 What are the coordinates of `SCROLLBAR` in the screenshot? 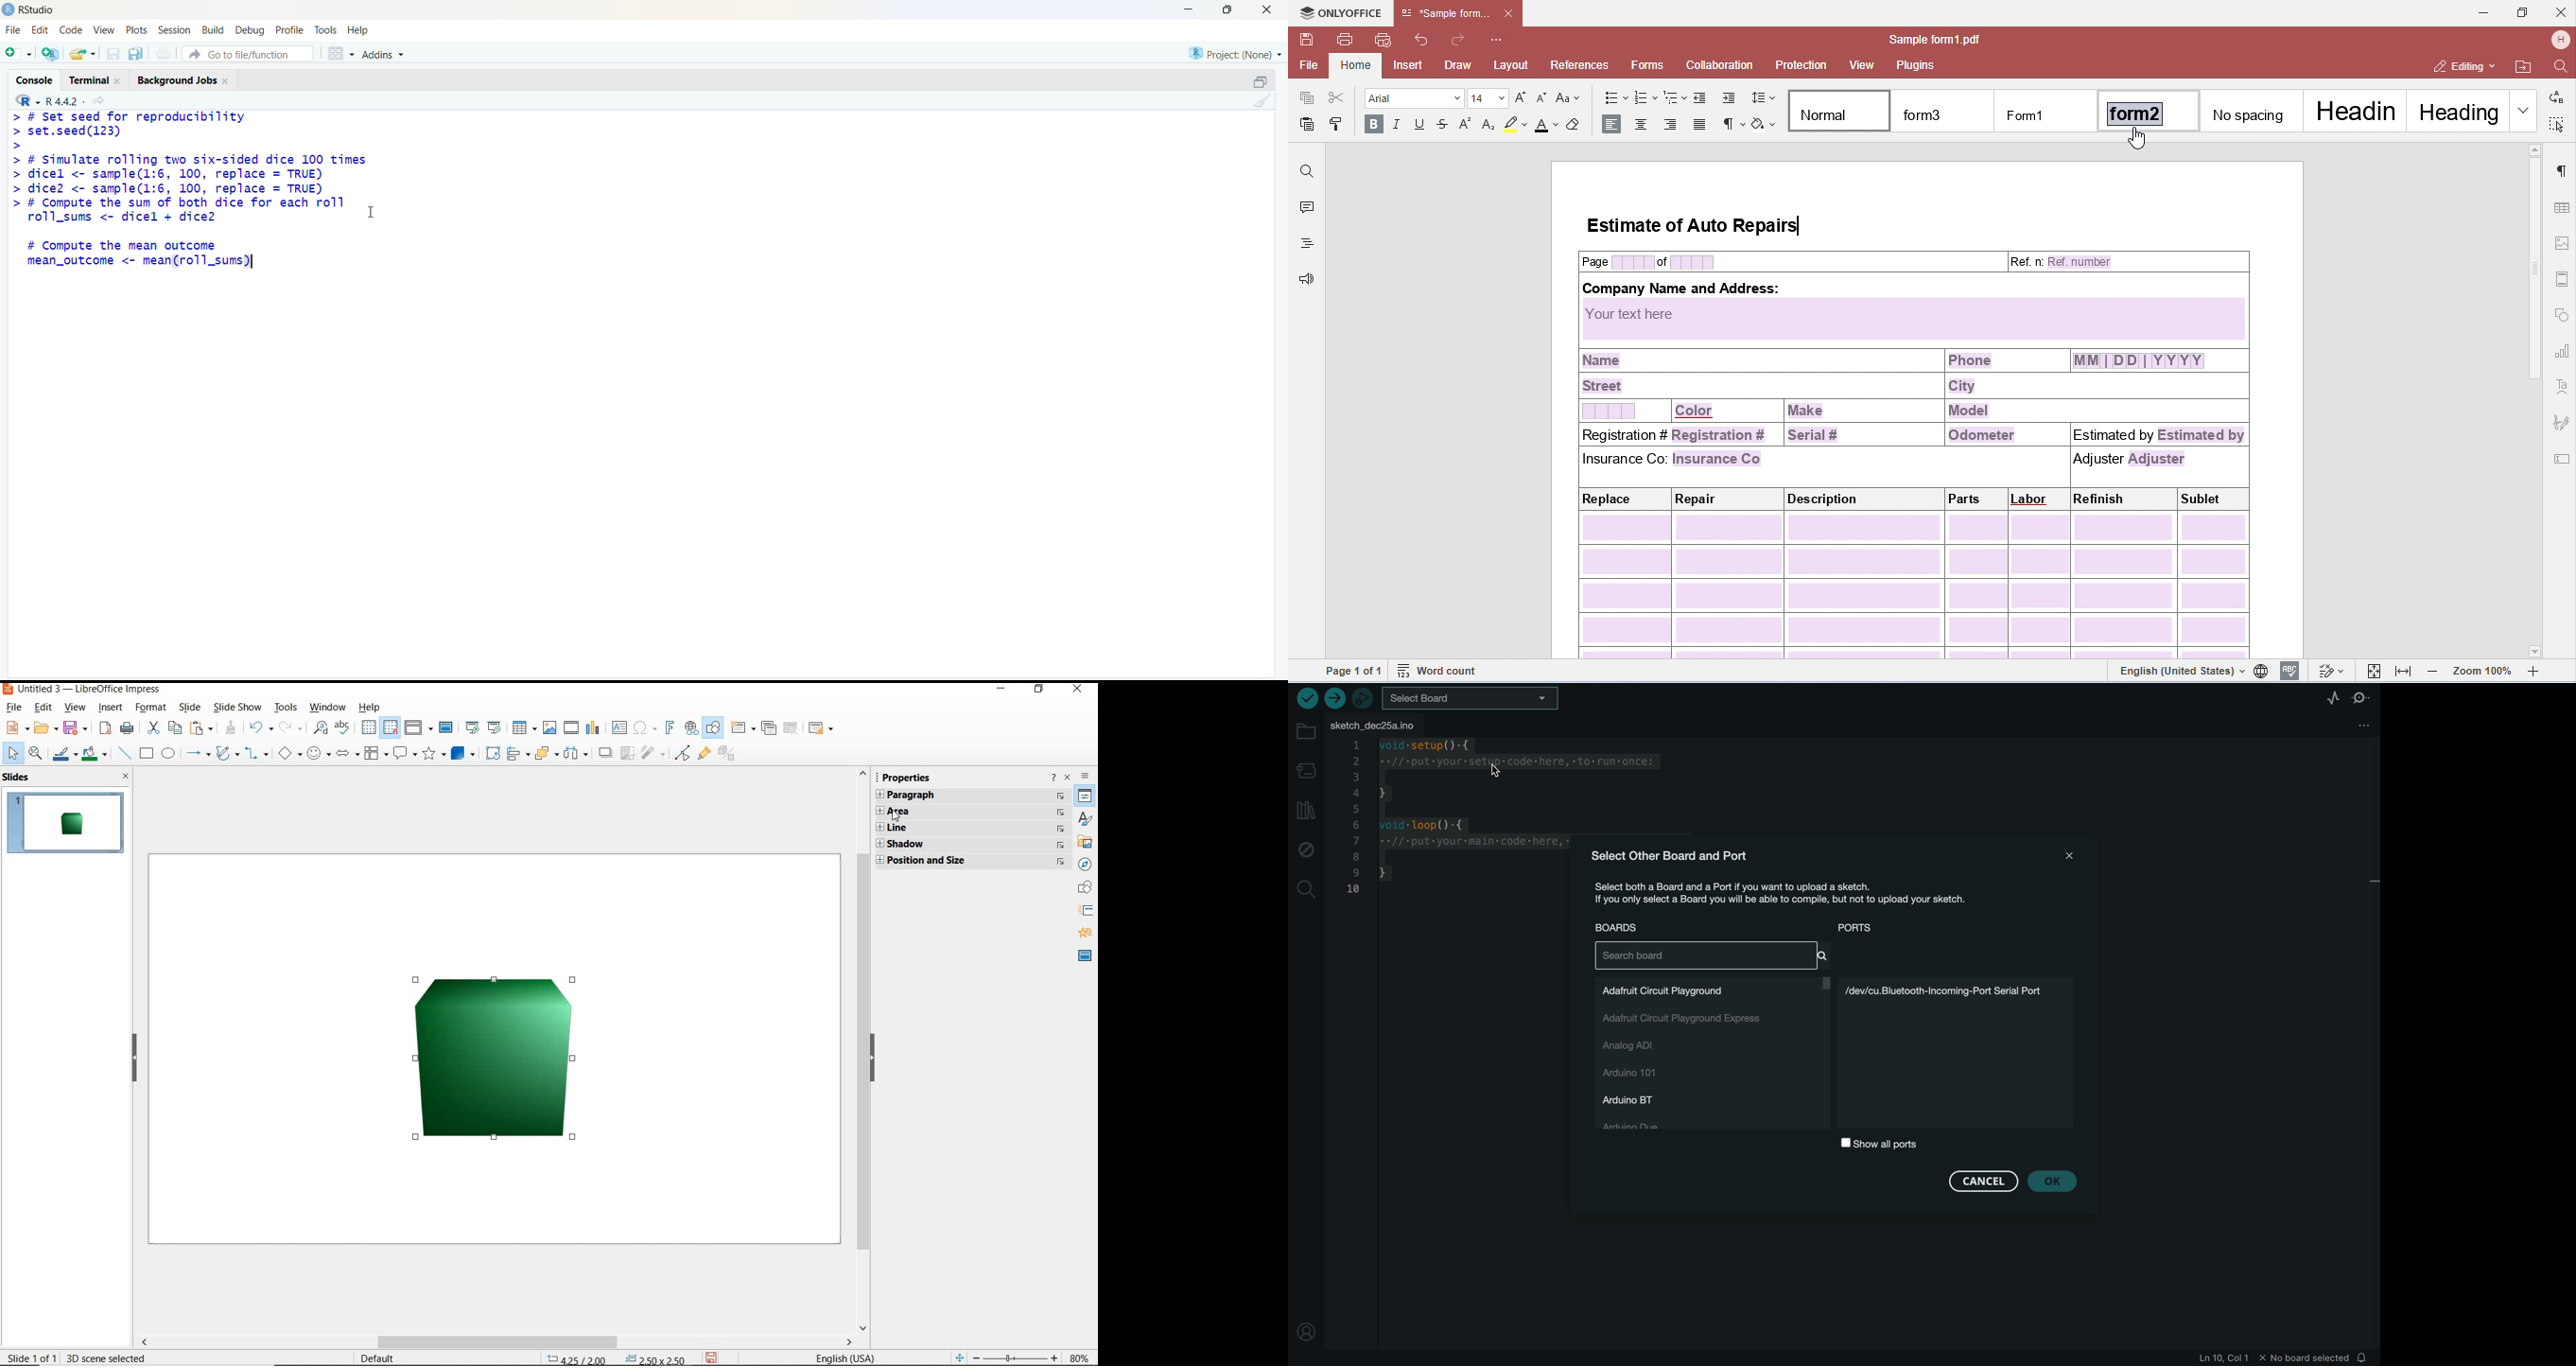 It's located at (860, 1049).